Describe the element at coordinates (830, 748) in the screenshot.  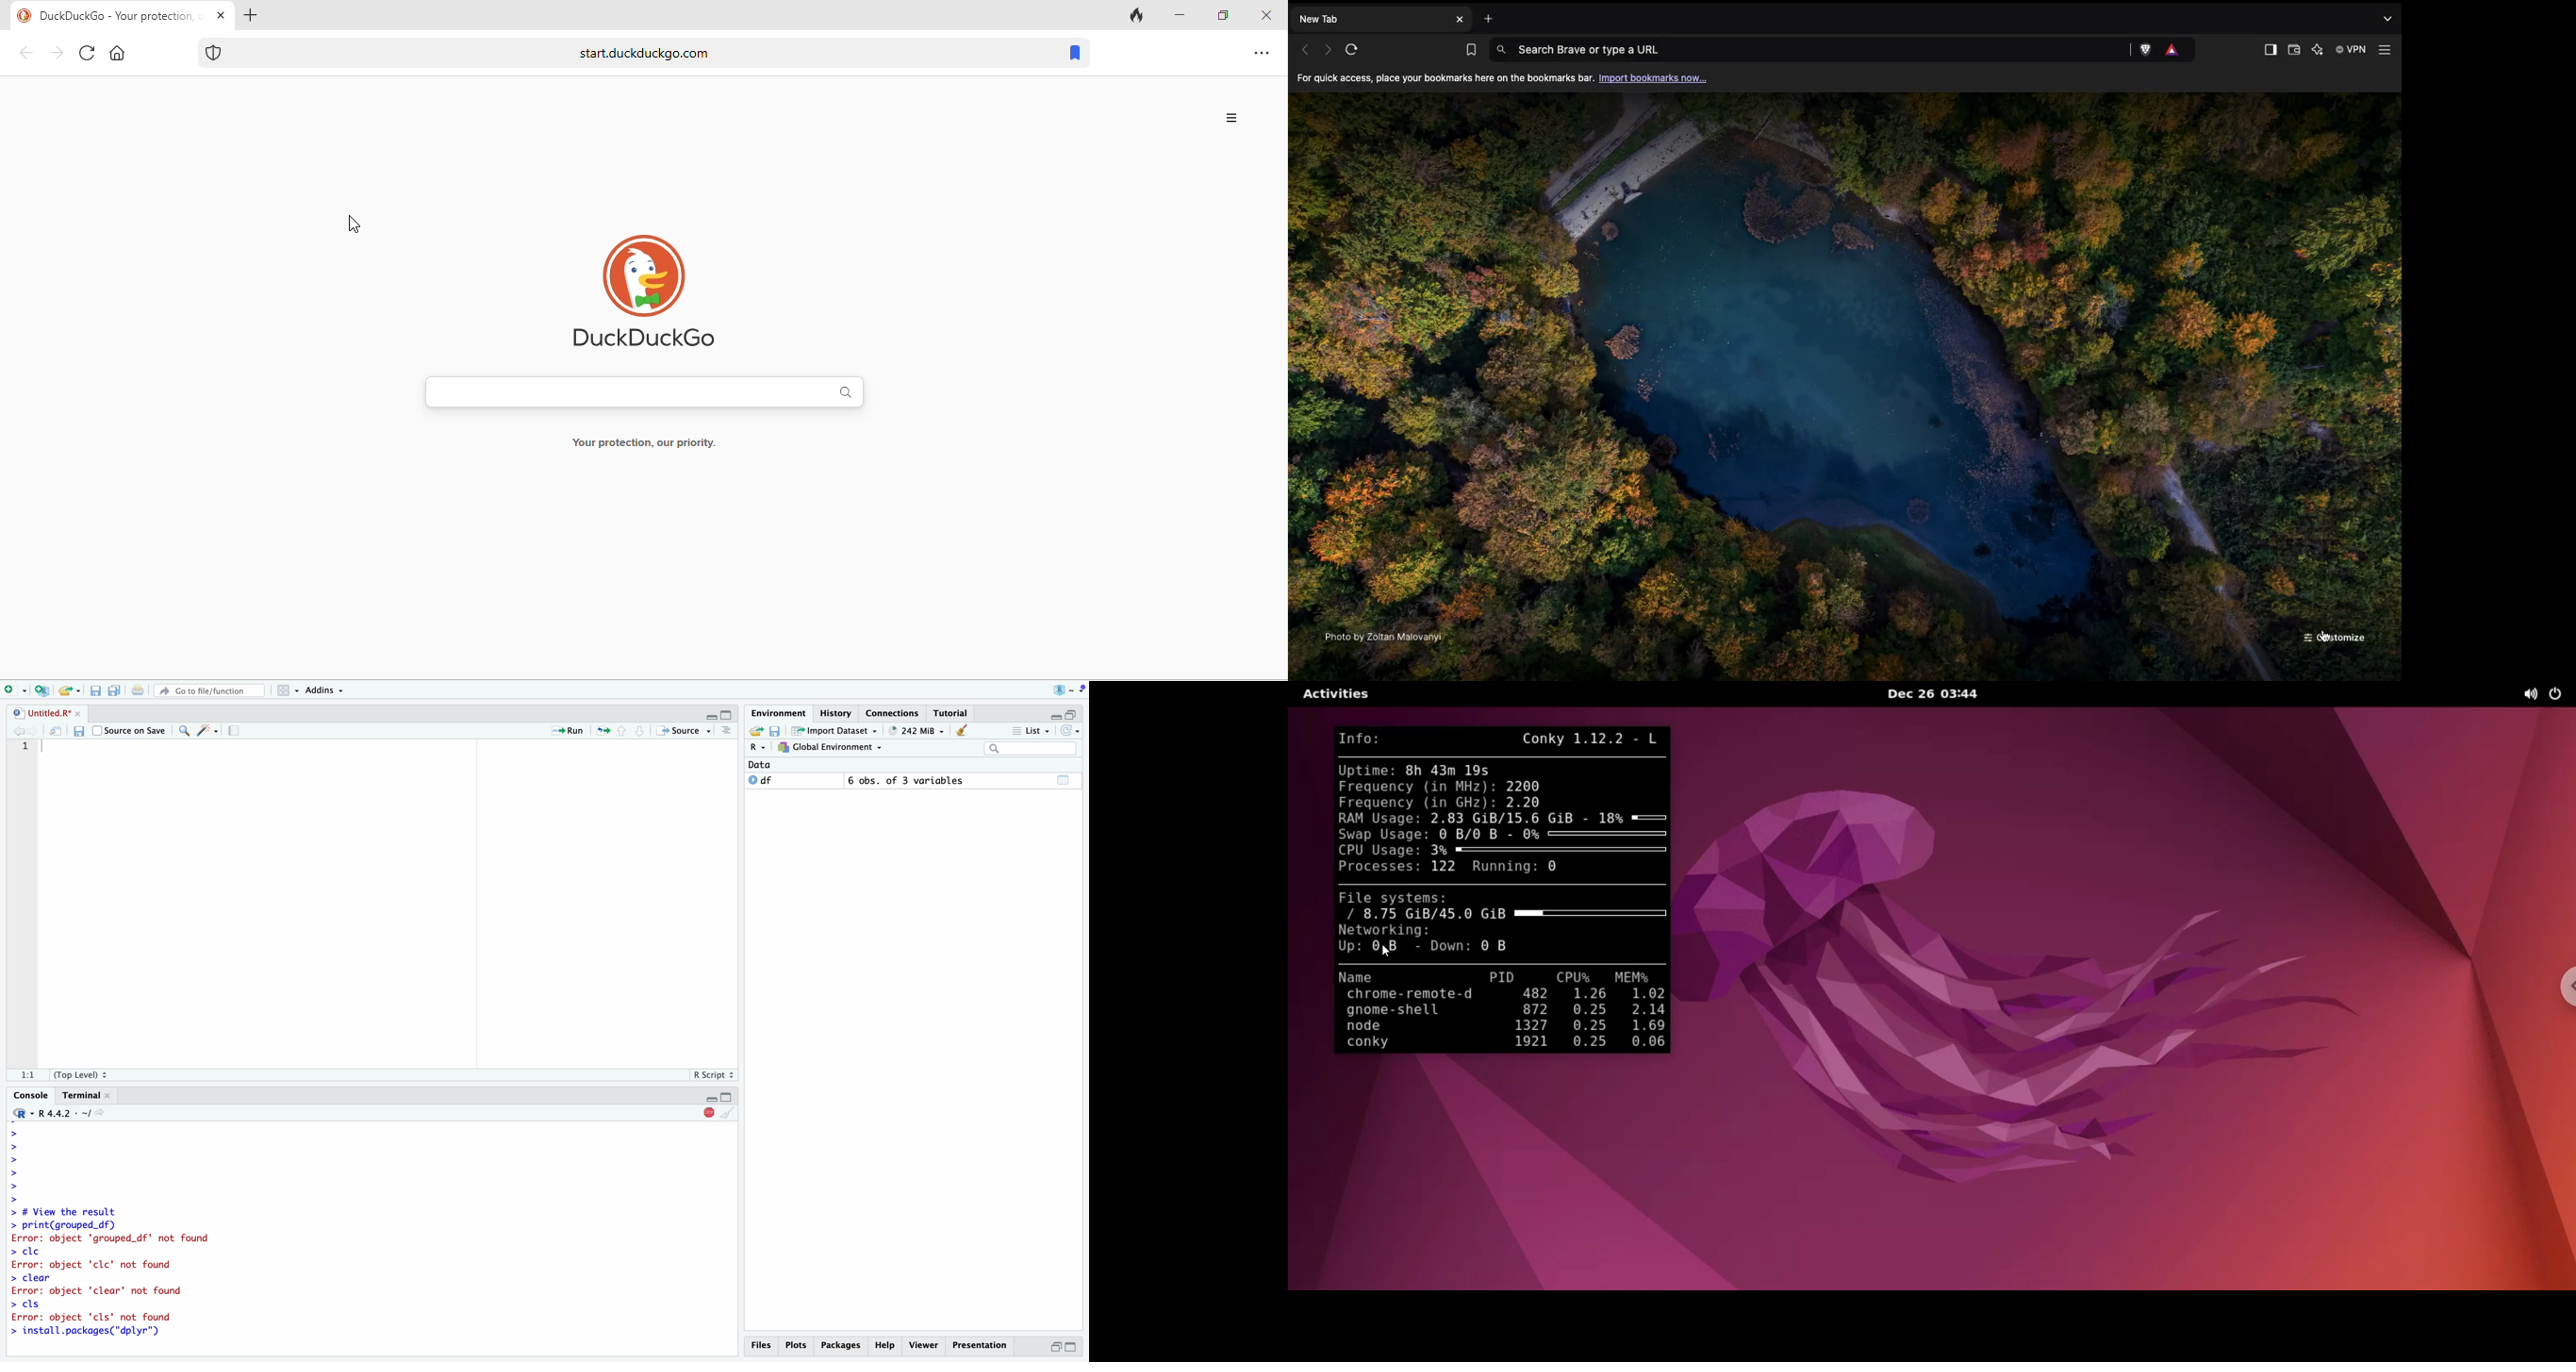
I see `Global Environment` at that location.